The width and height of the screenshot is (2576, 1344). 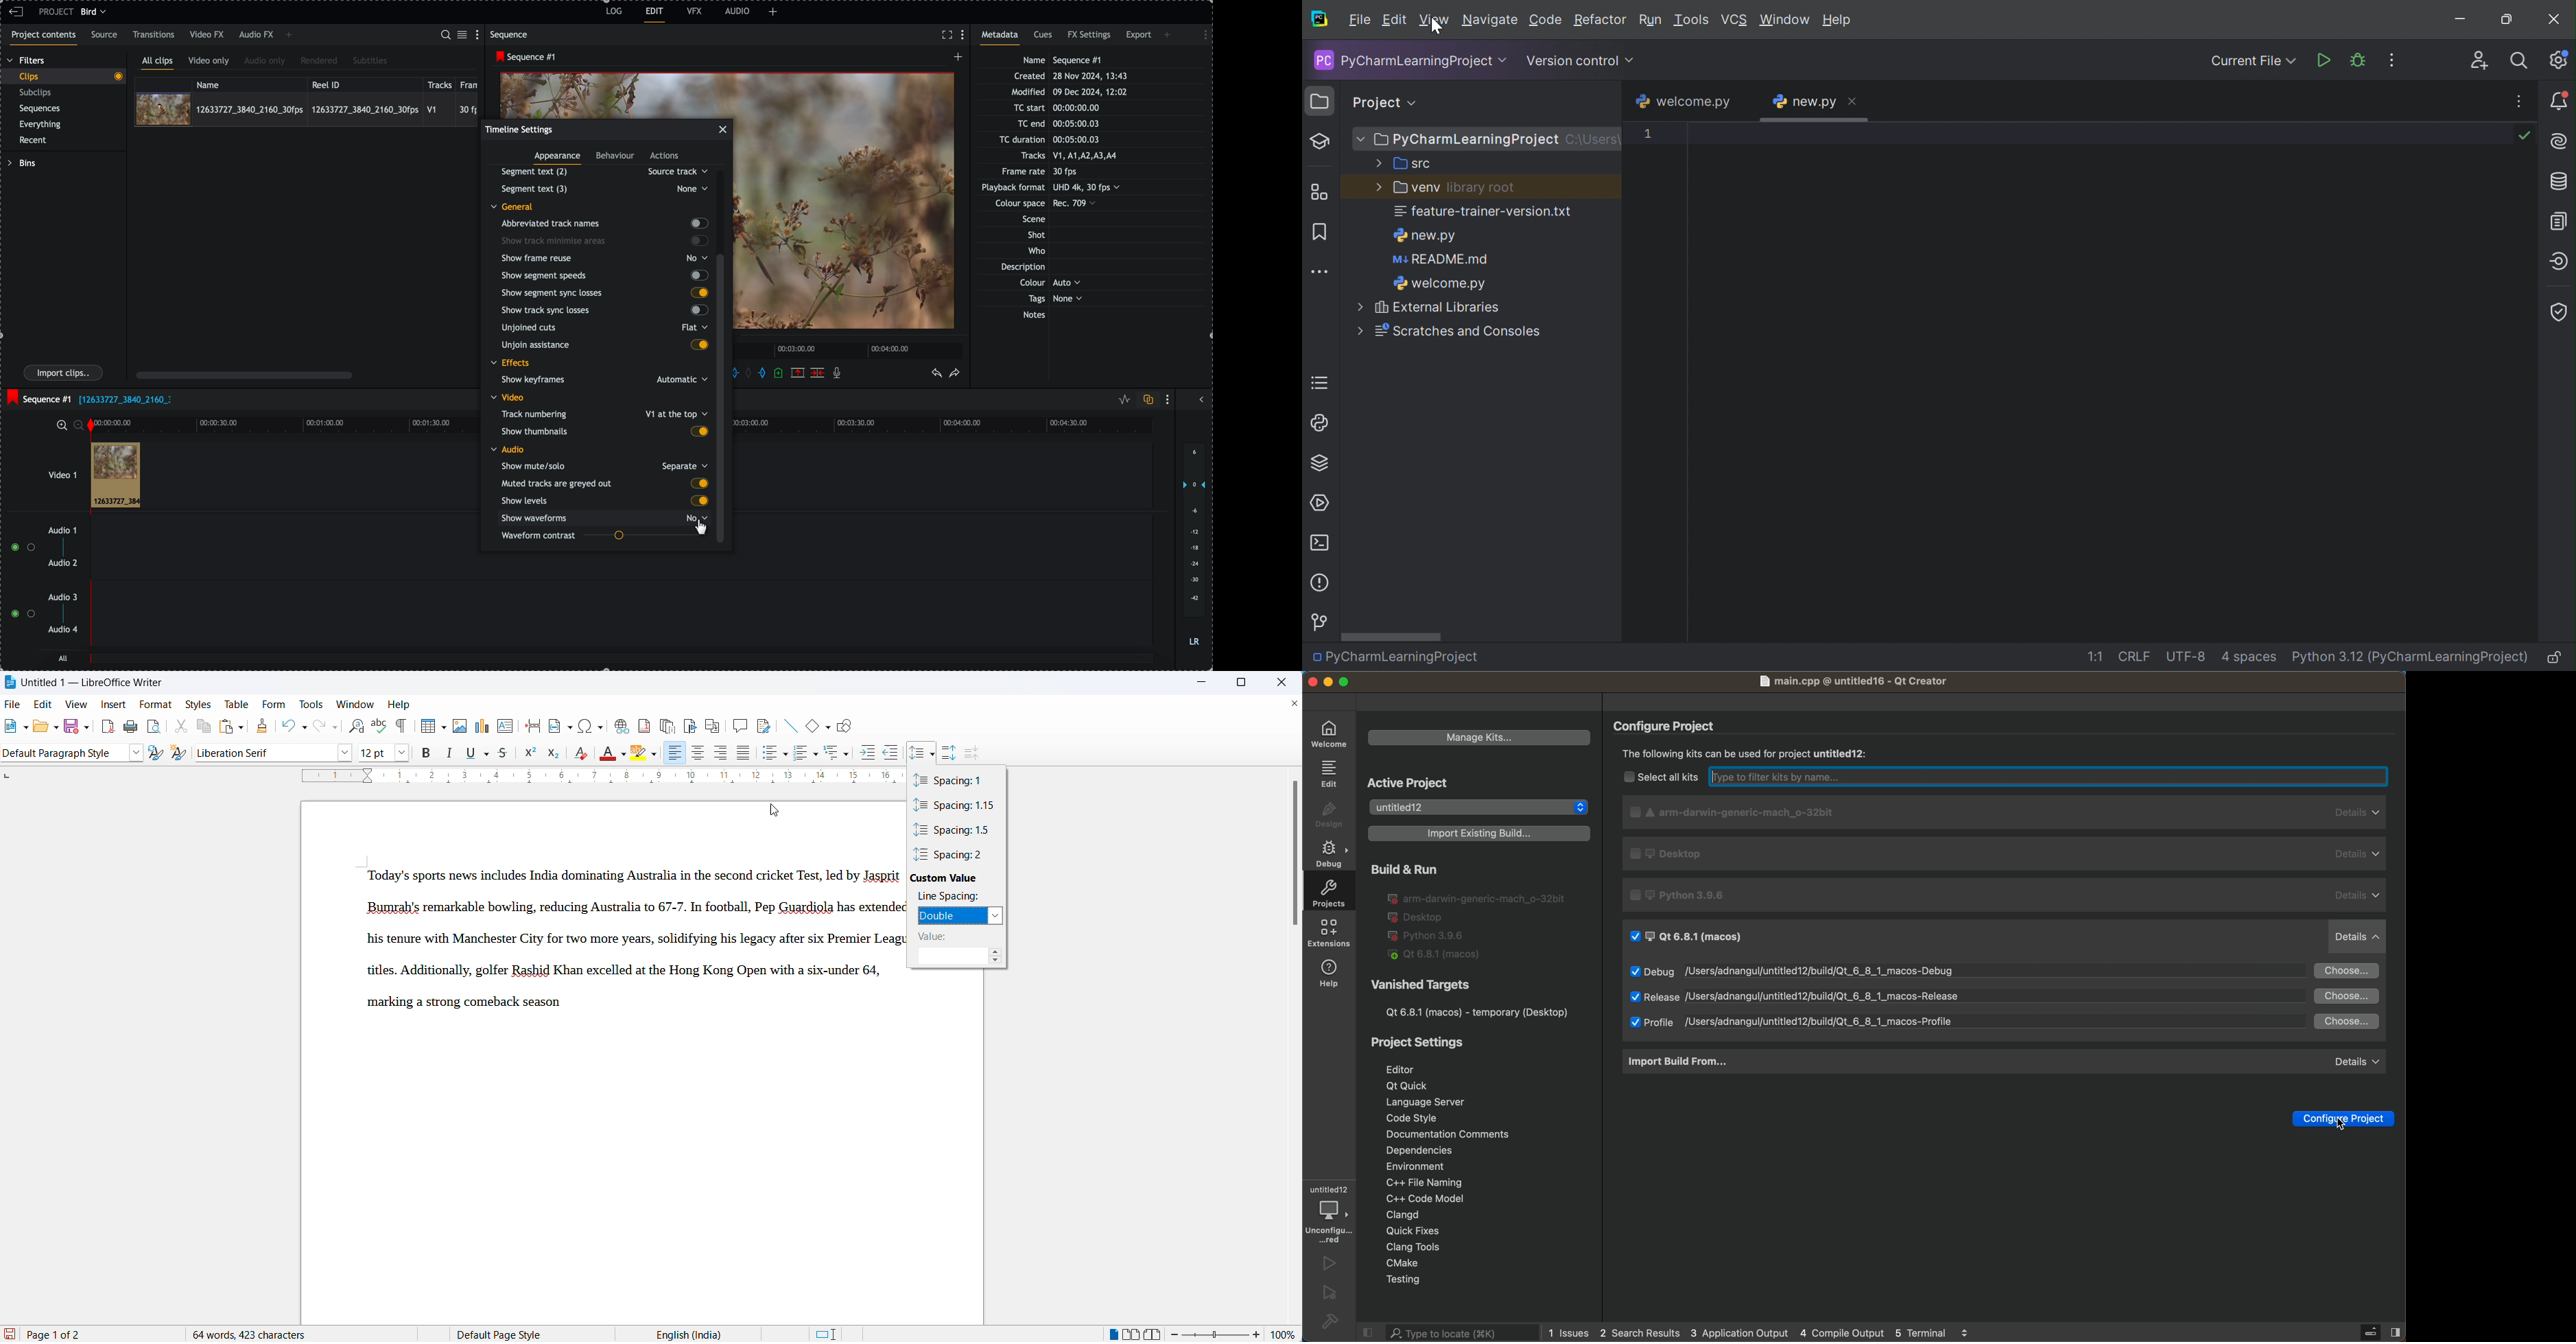 I want to click on increase indent, so click(x=870, y=753).